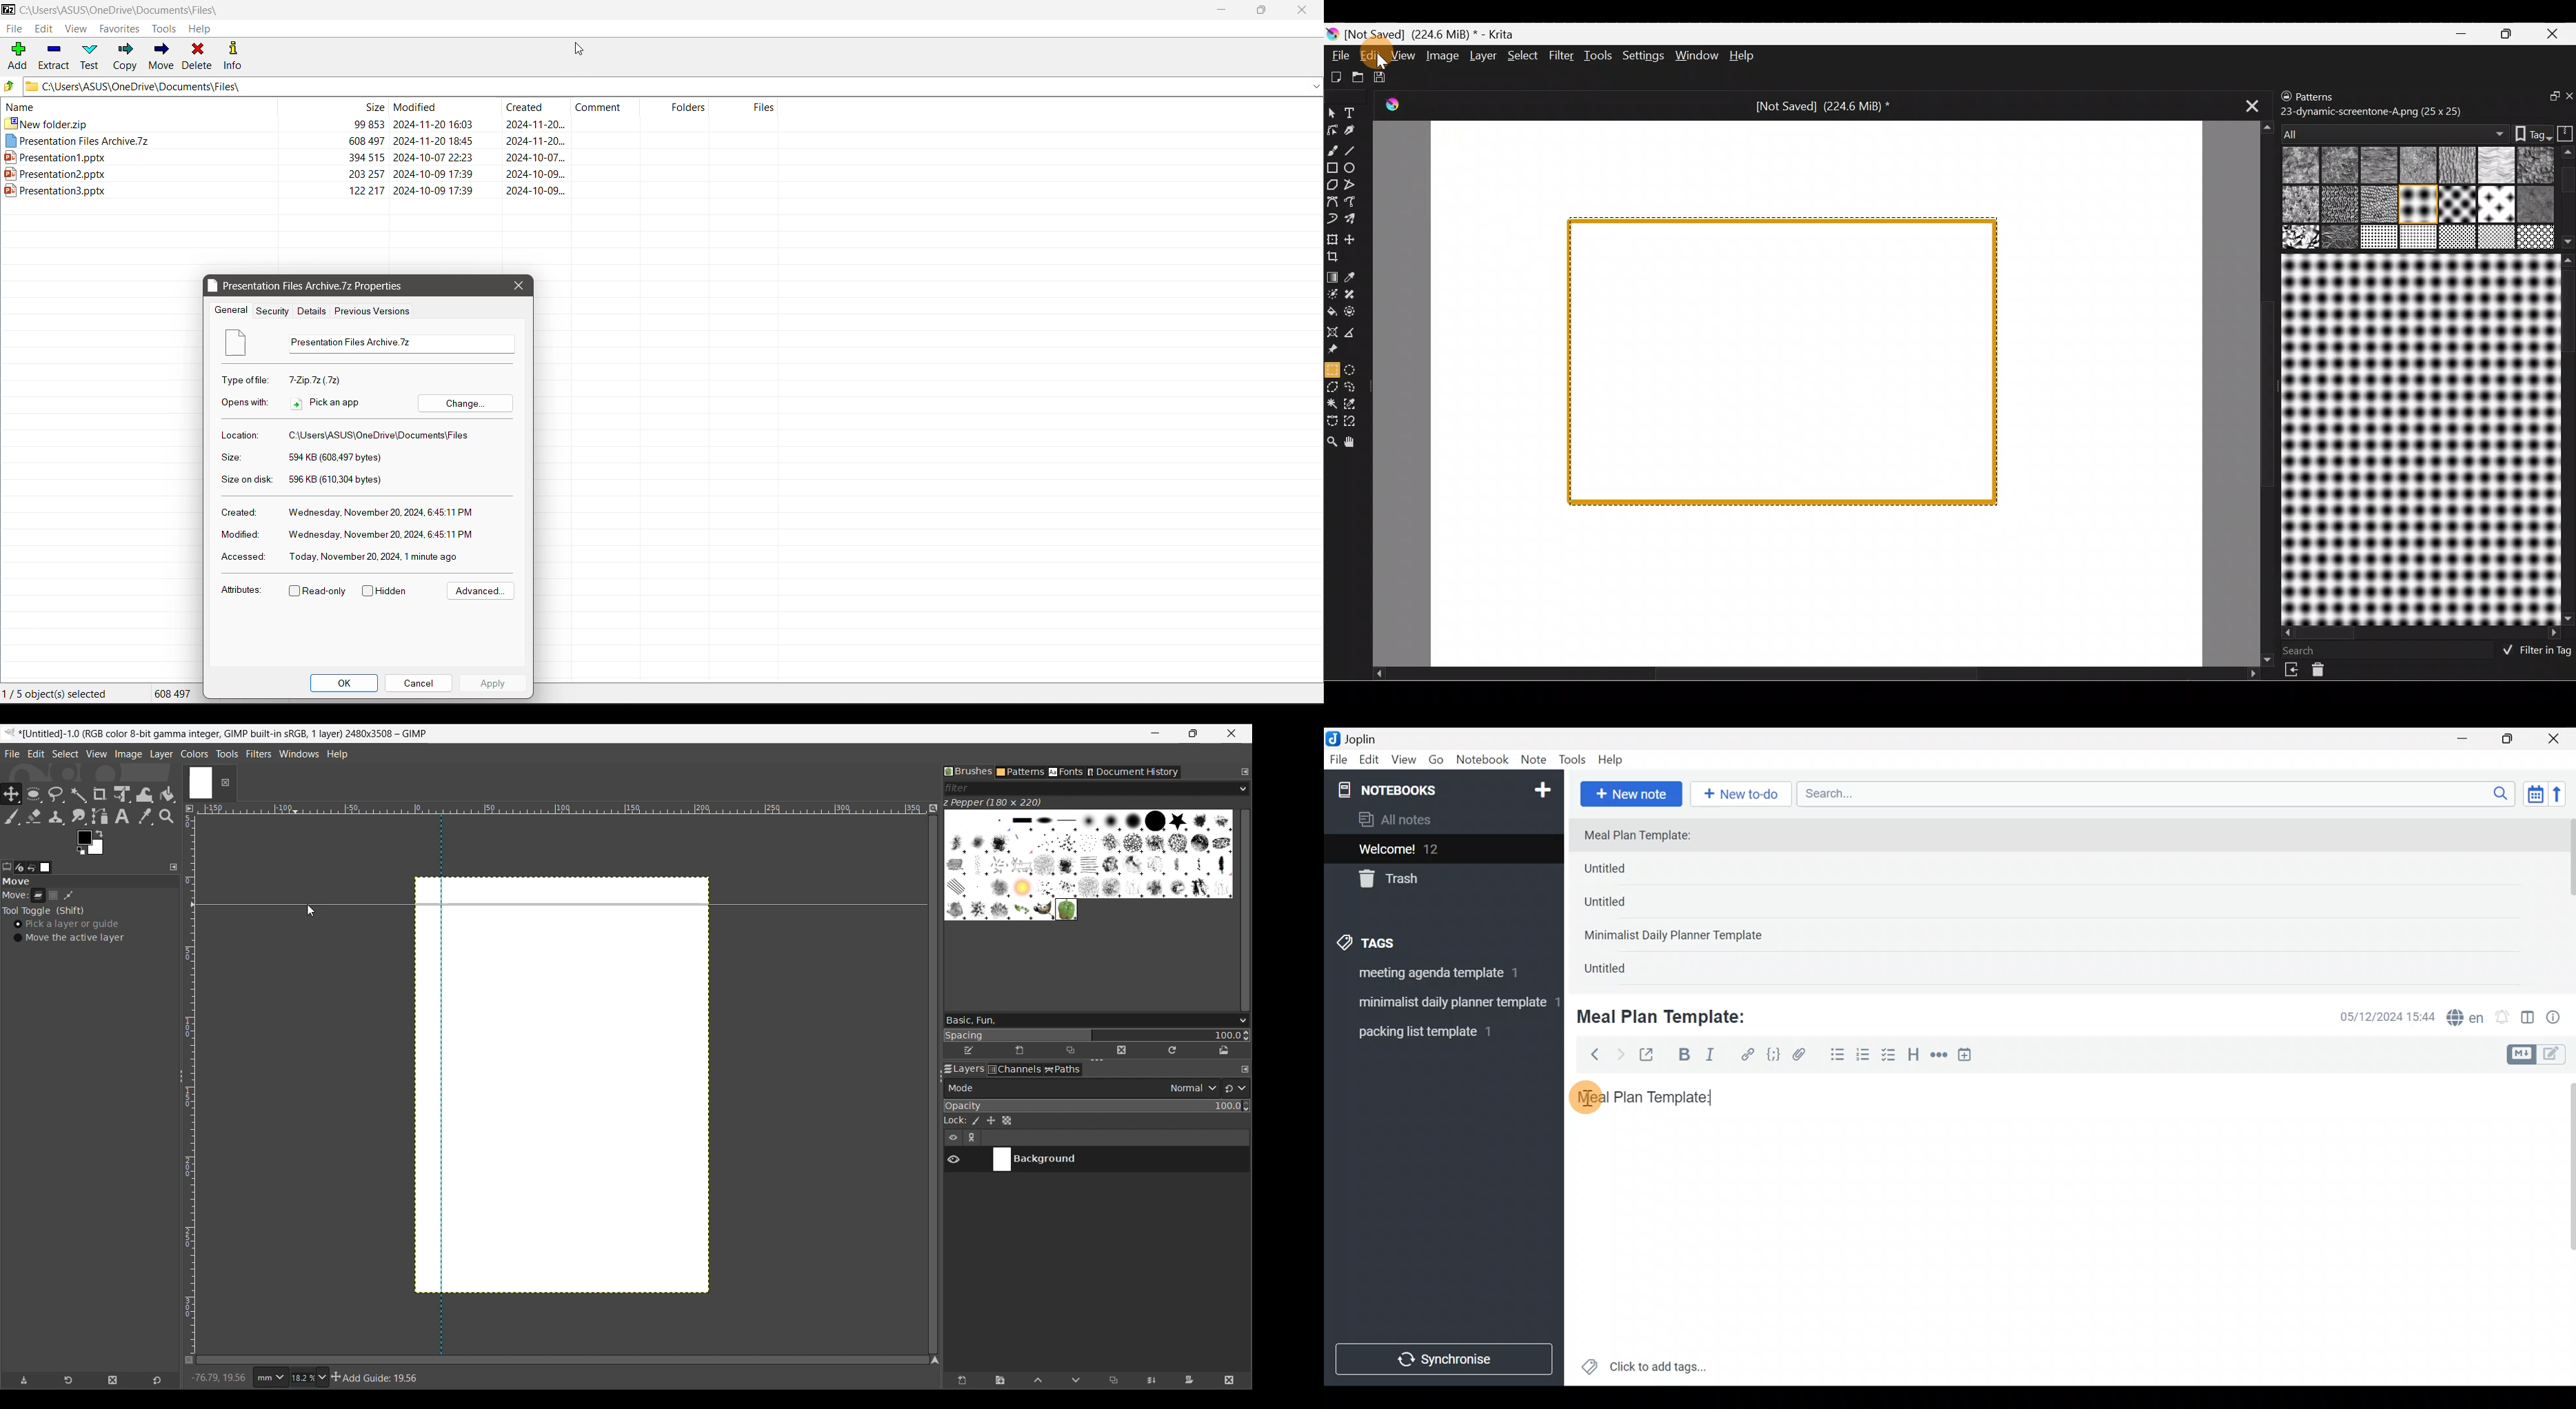  I want to click on Bulleted list, so click(1835, 1055).